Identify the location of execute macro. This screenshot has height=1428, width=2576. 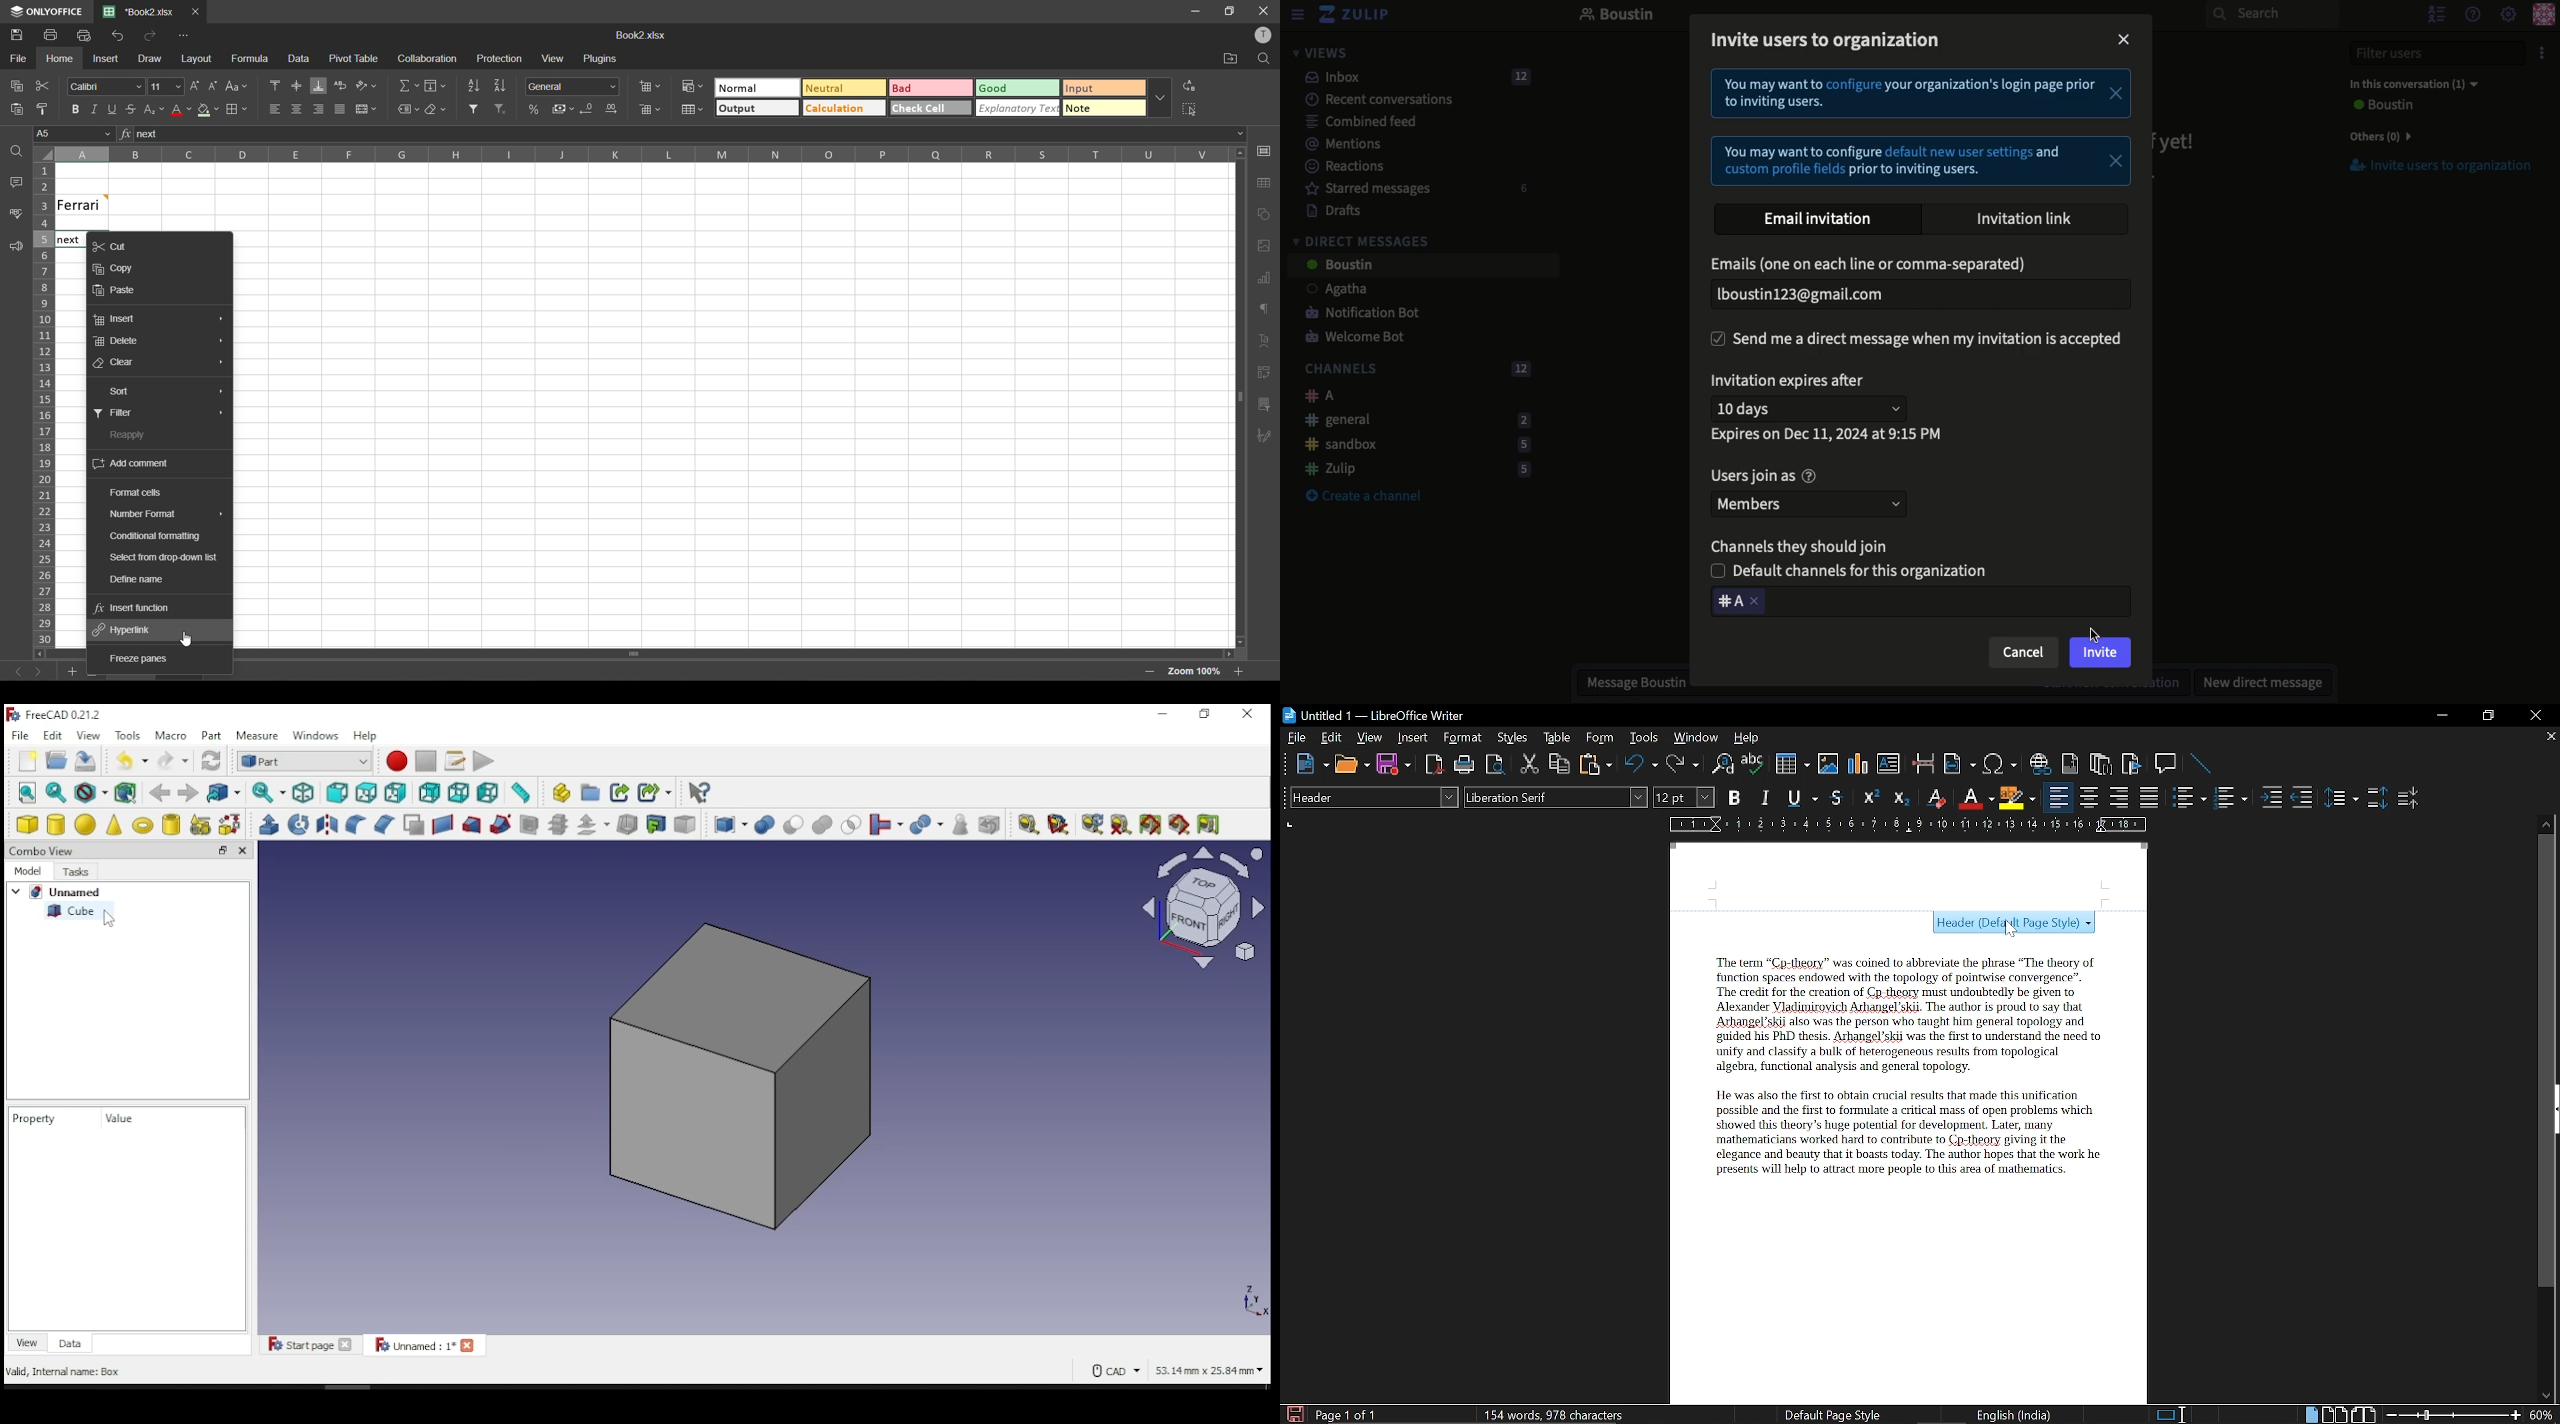
(483, 761).